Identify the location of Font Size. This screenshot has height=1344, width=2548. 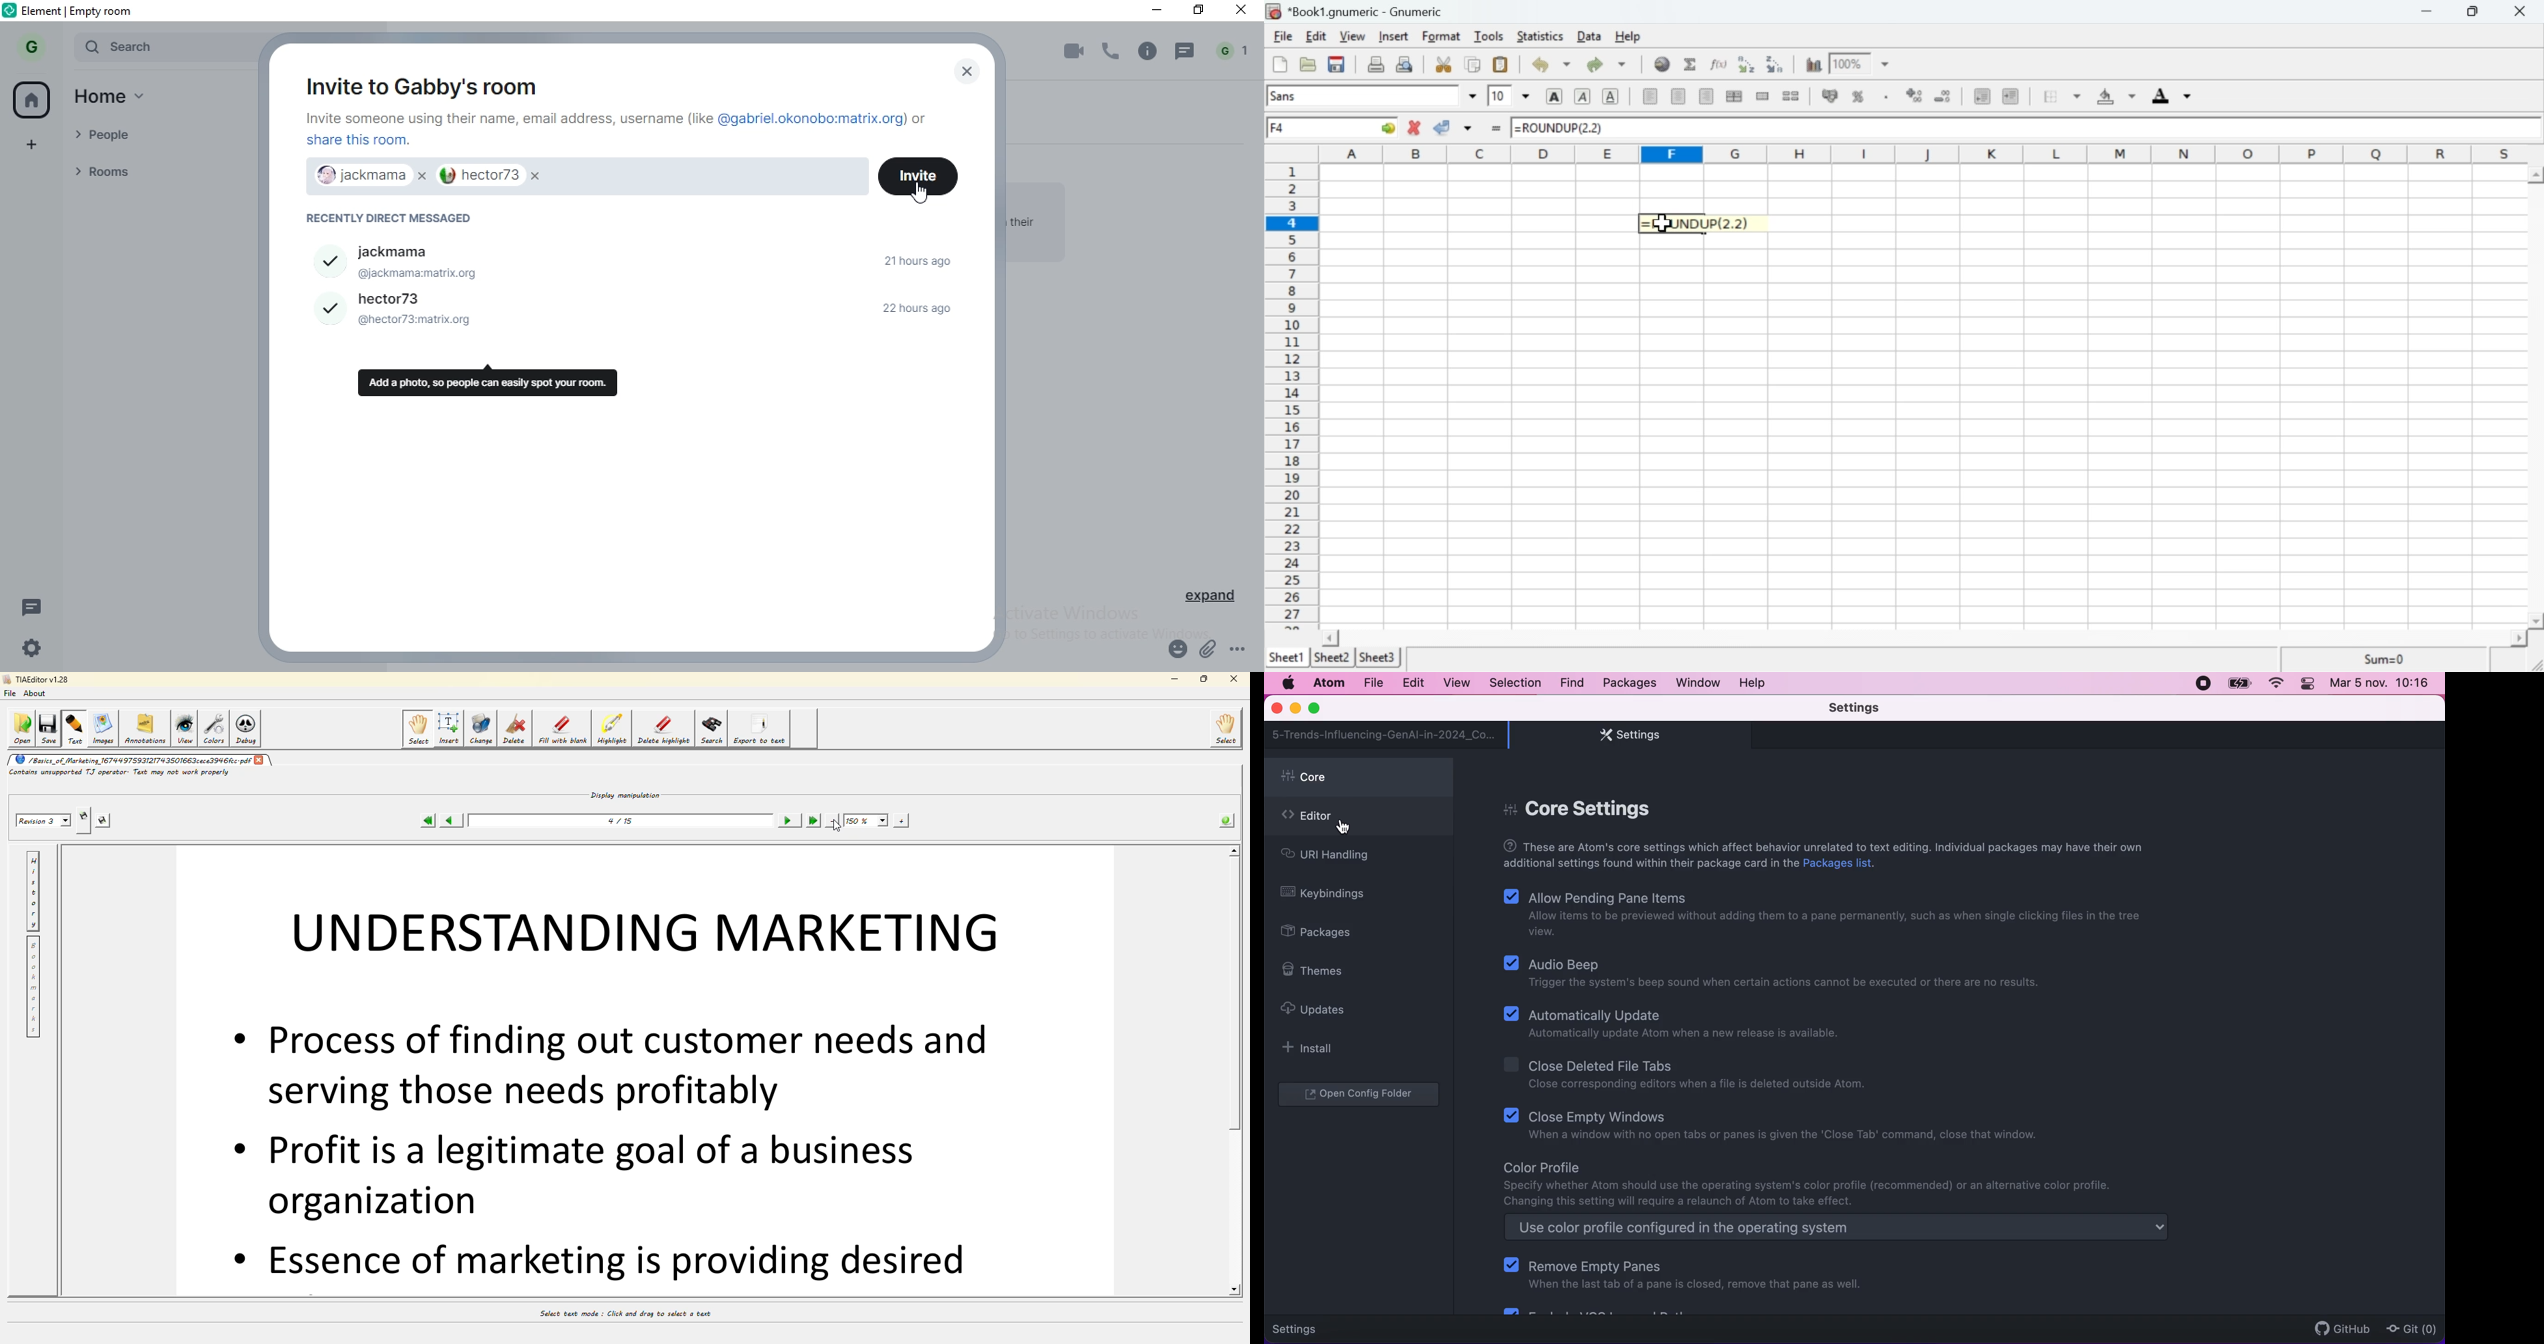
(1498, 96).